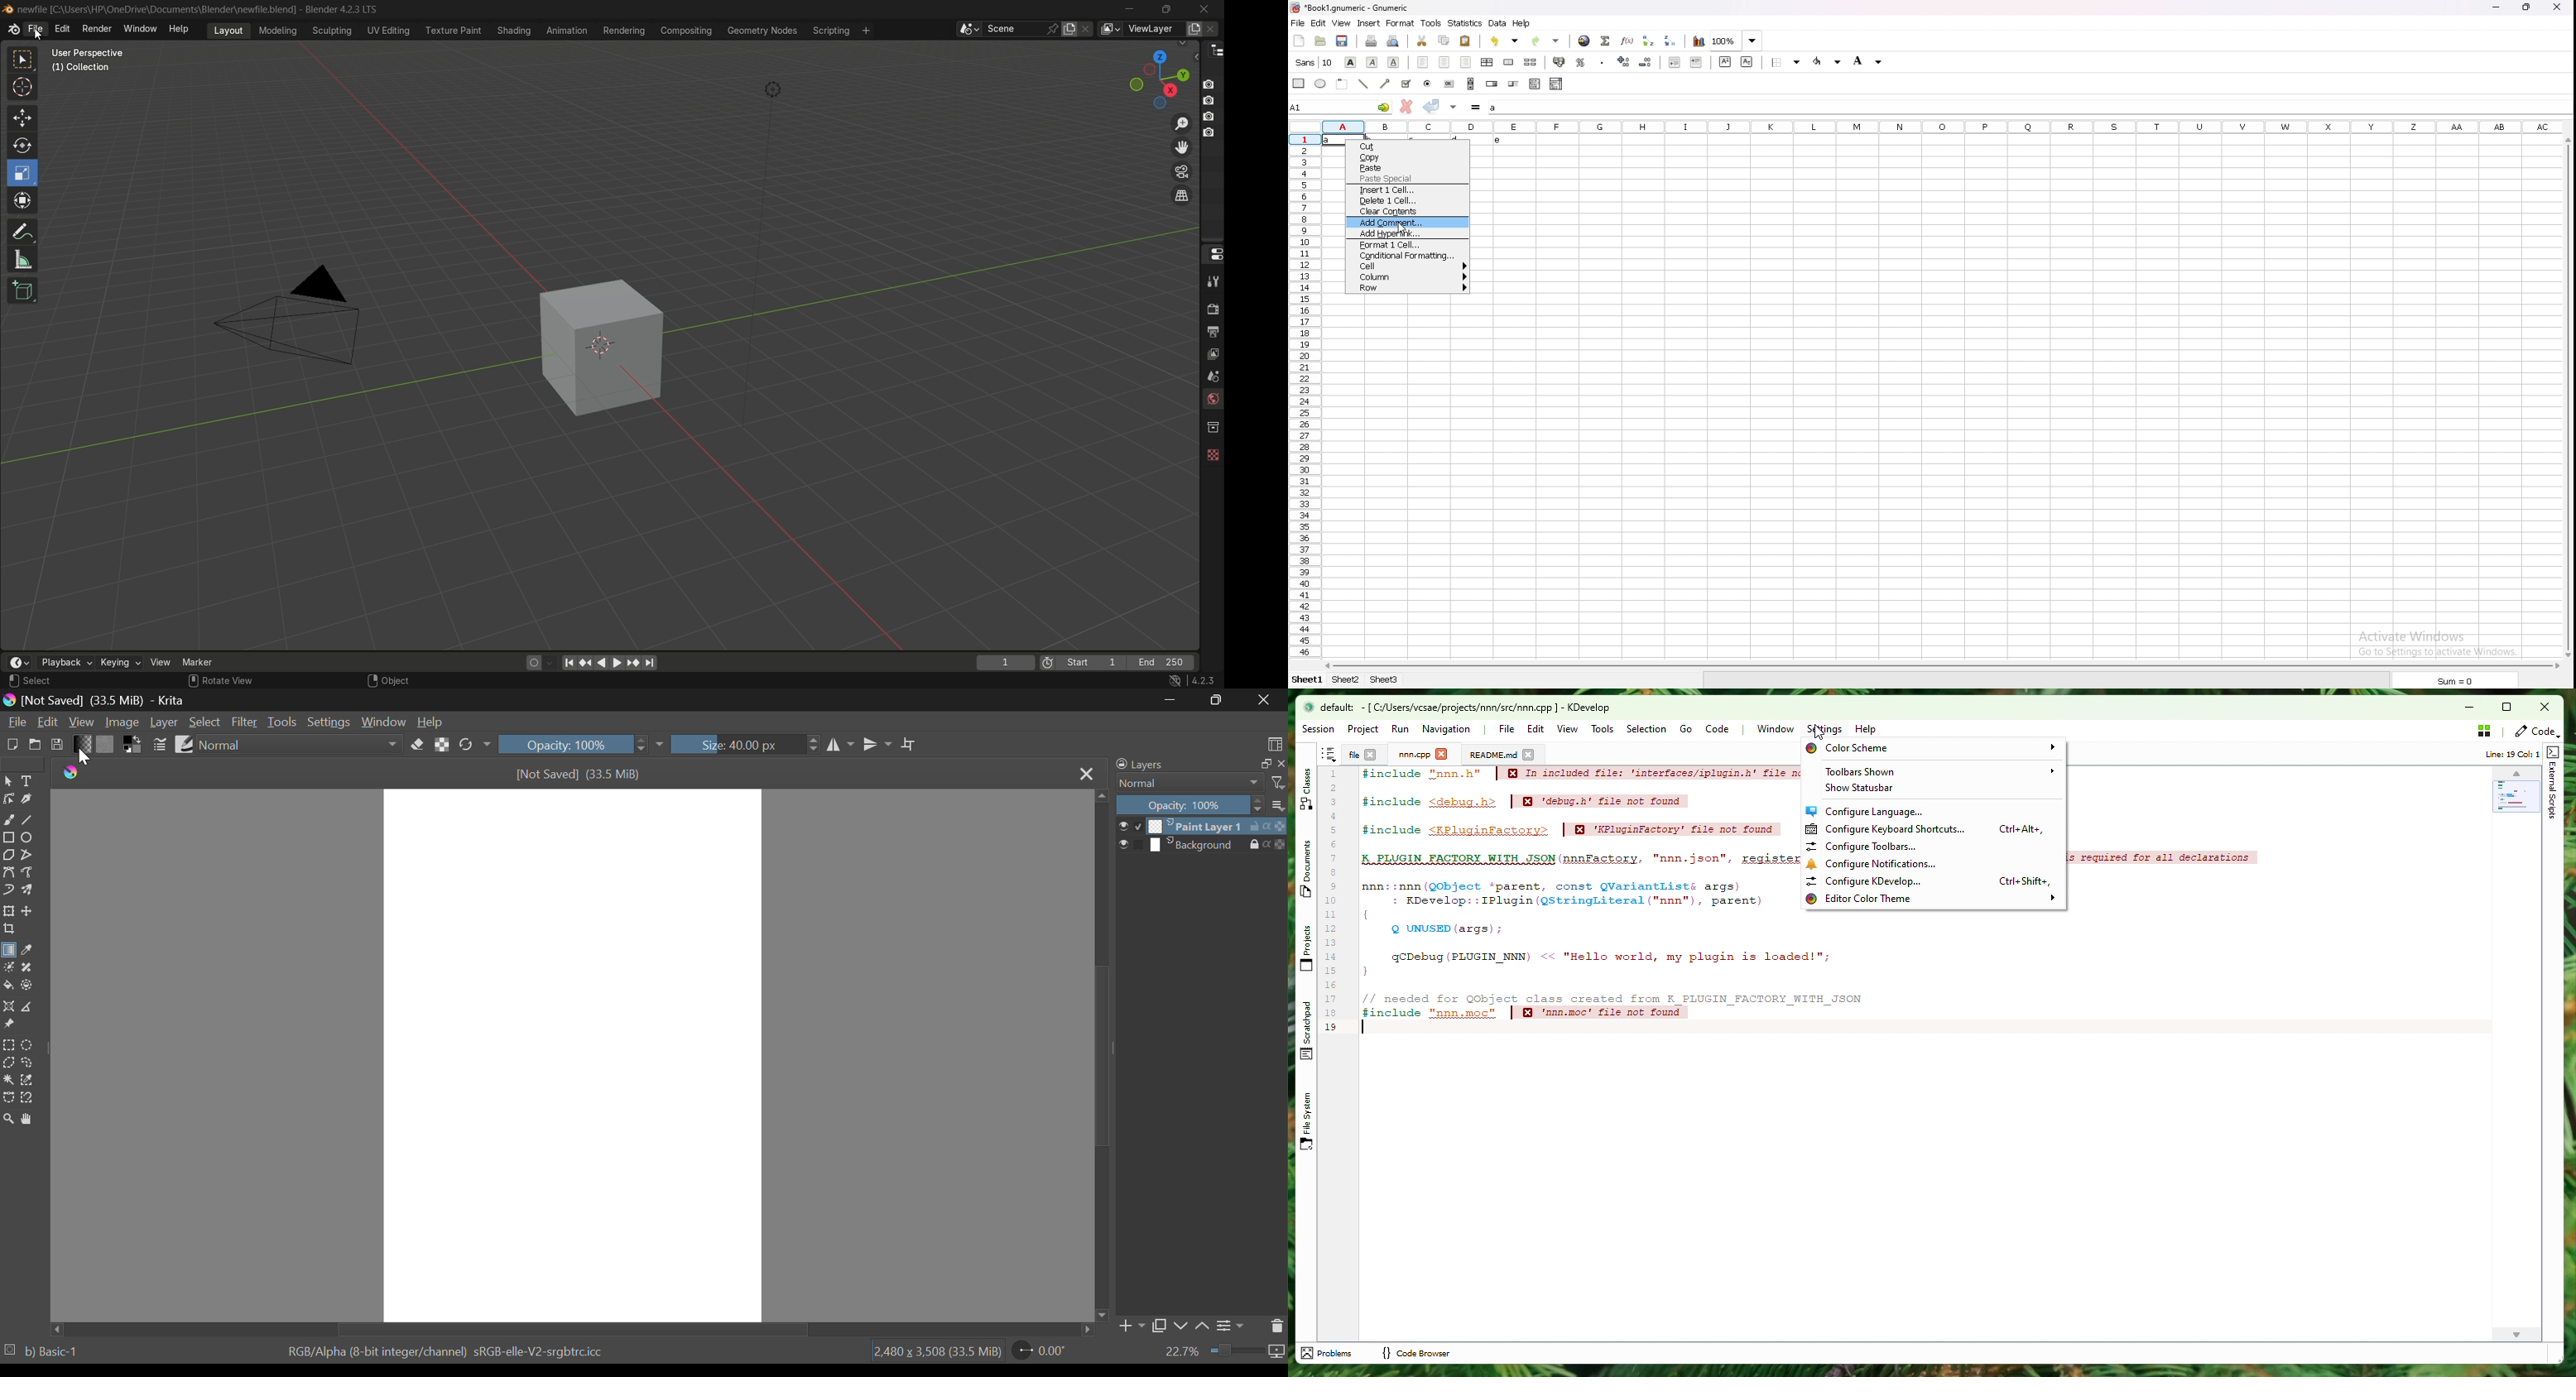  I want to click on subscript, so click(1747, 62).